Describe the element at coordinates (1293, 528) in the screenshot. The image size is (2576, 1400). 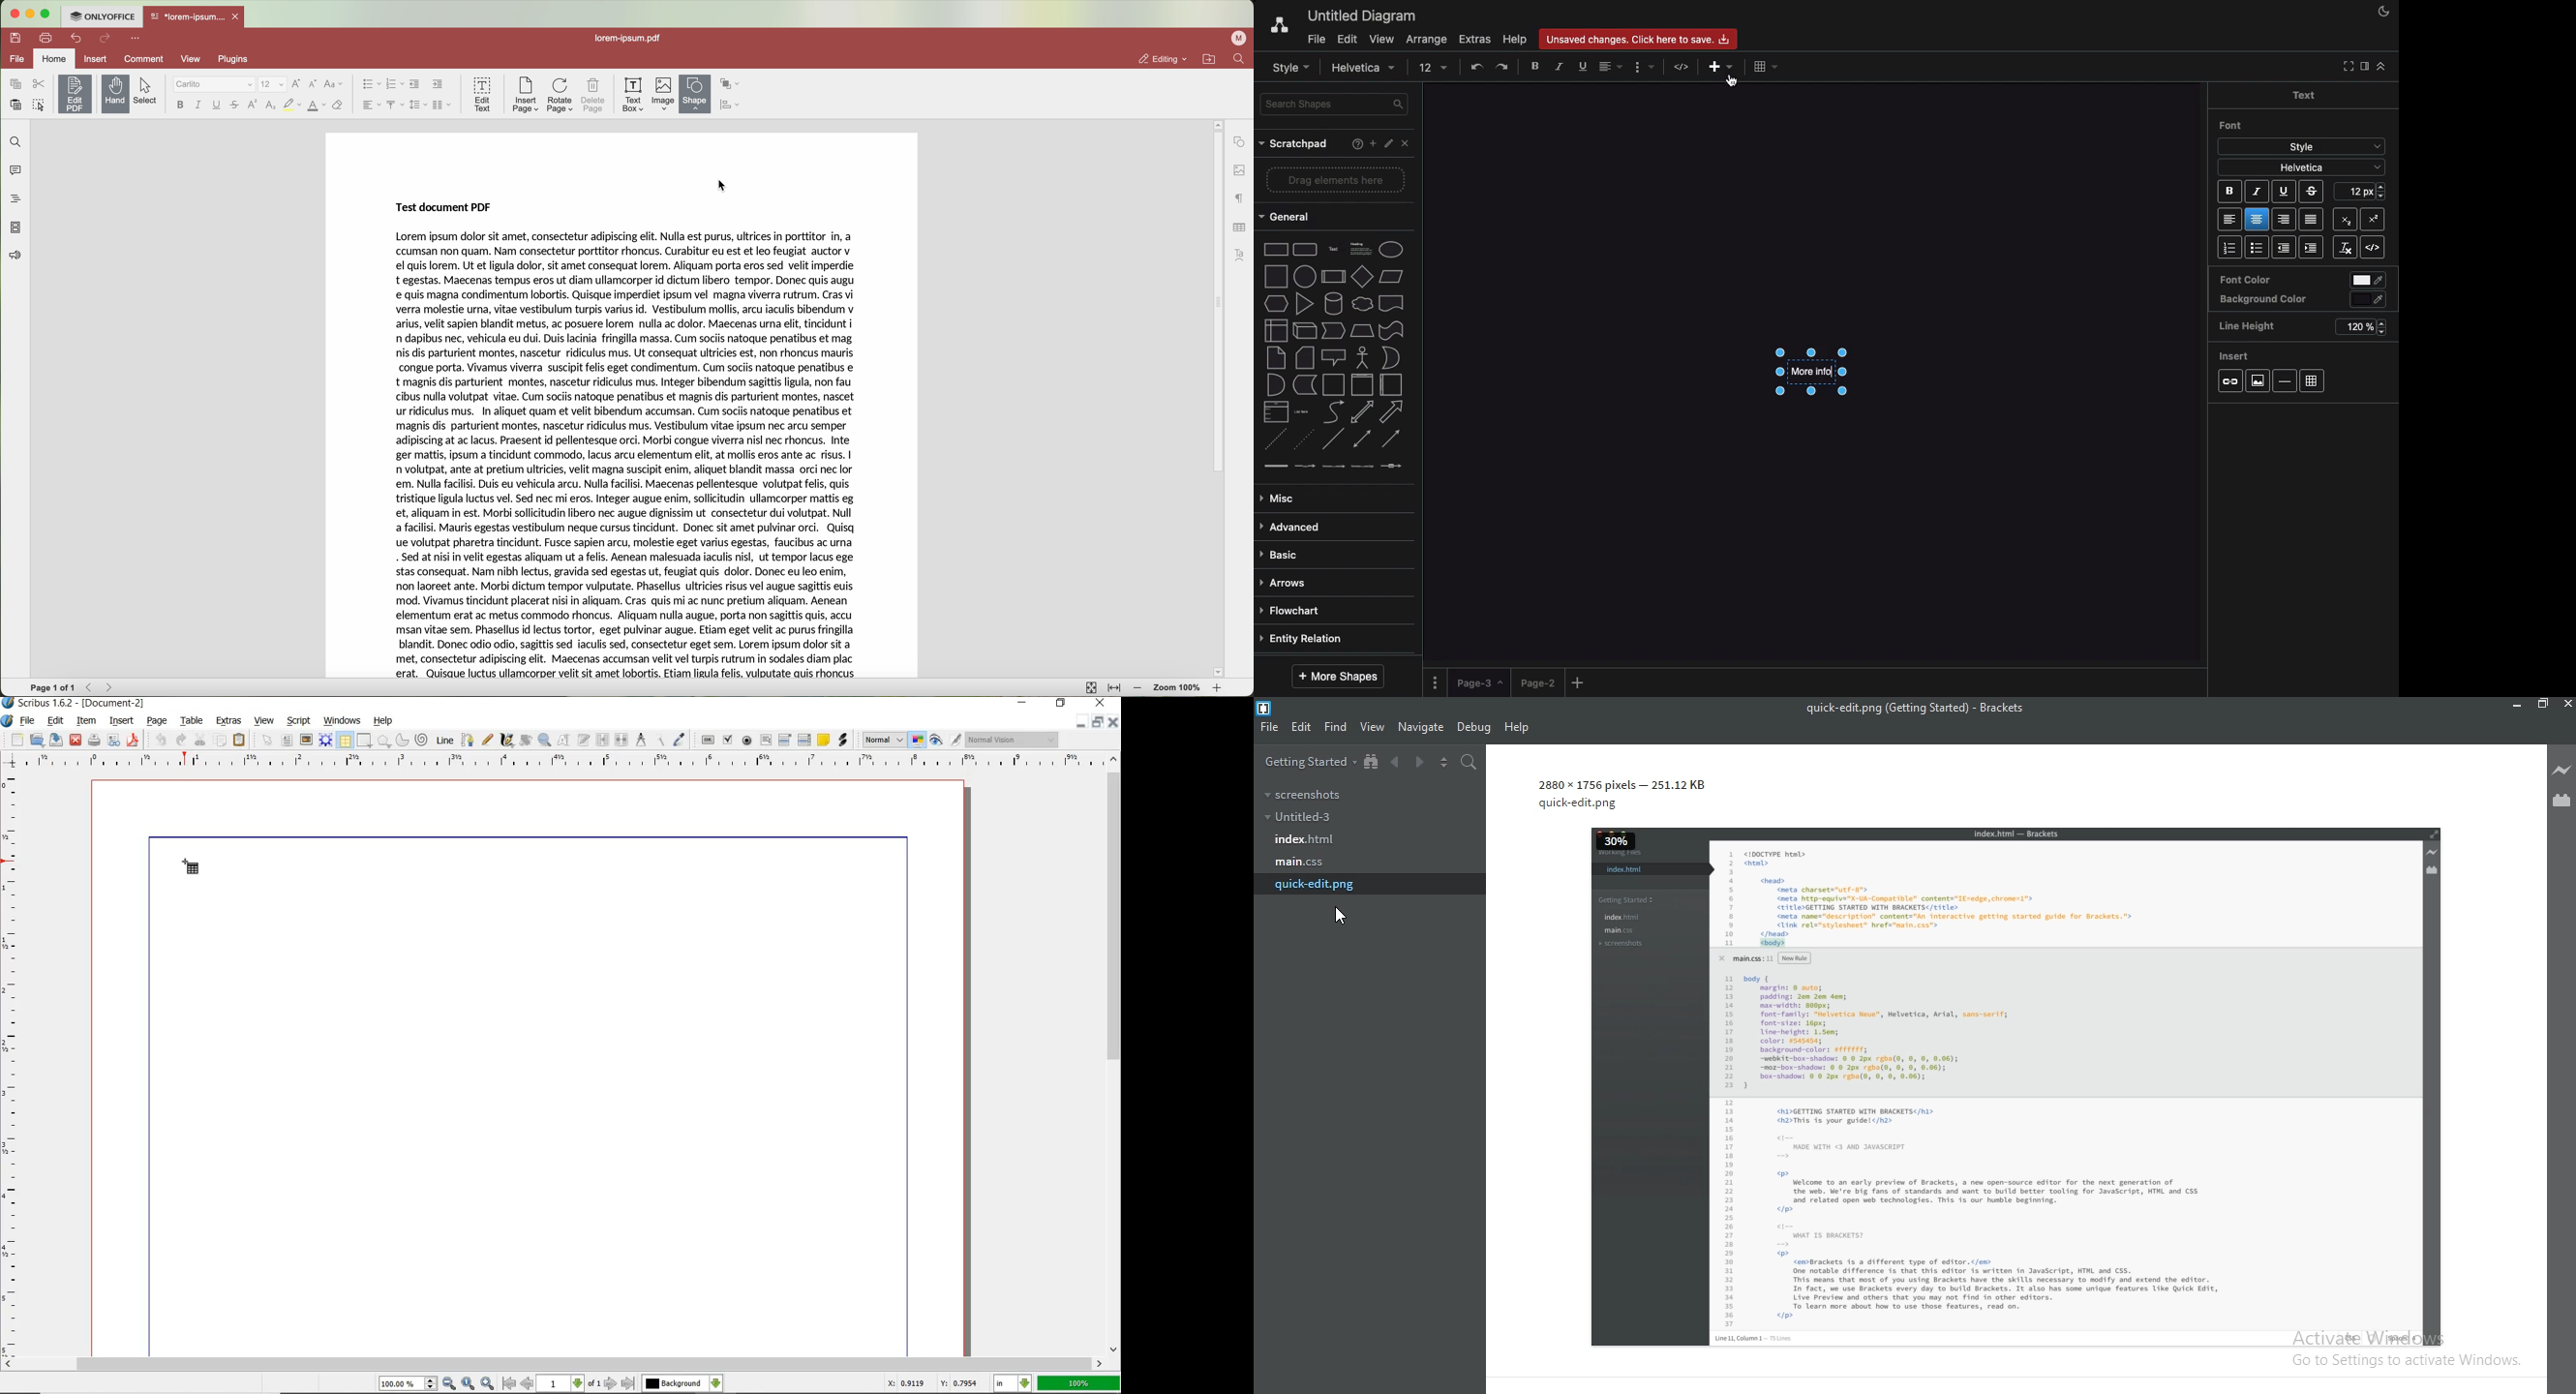
I see `Advanced` at that location.